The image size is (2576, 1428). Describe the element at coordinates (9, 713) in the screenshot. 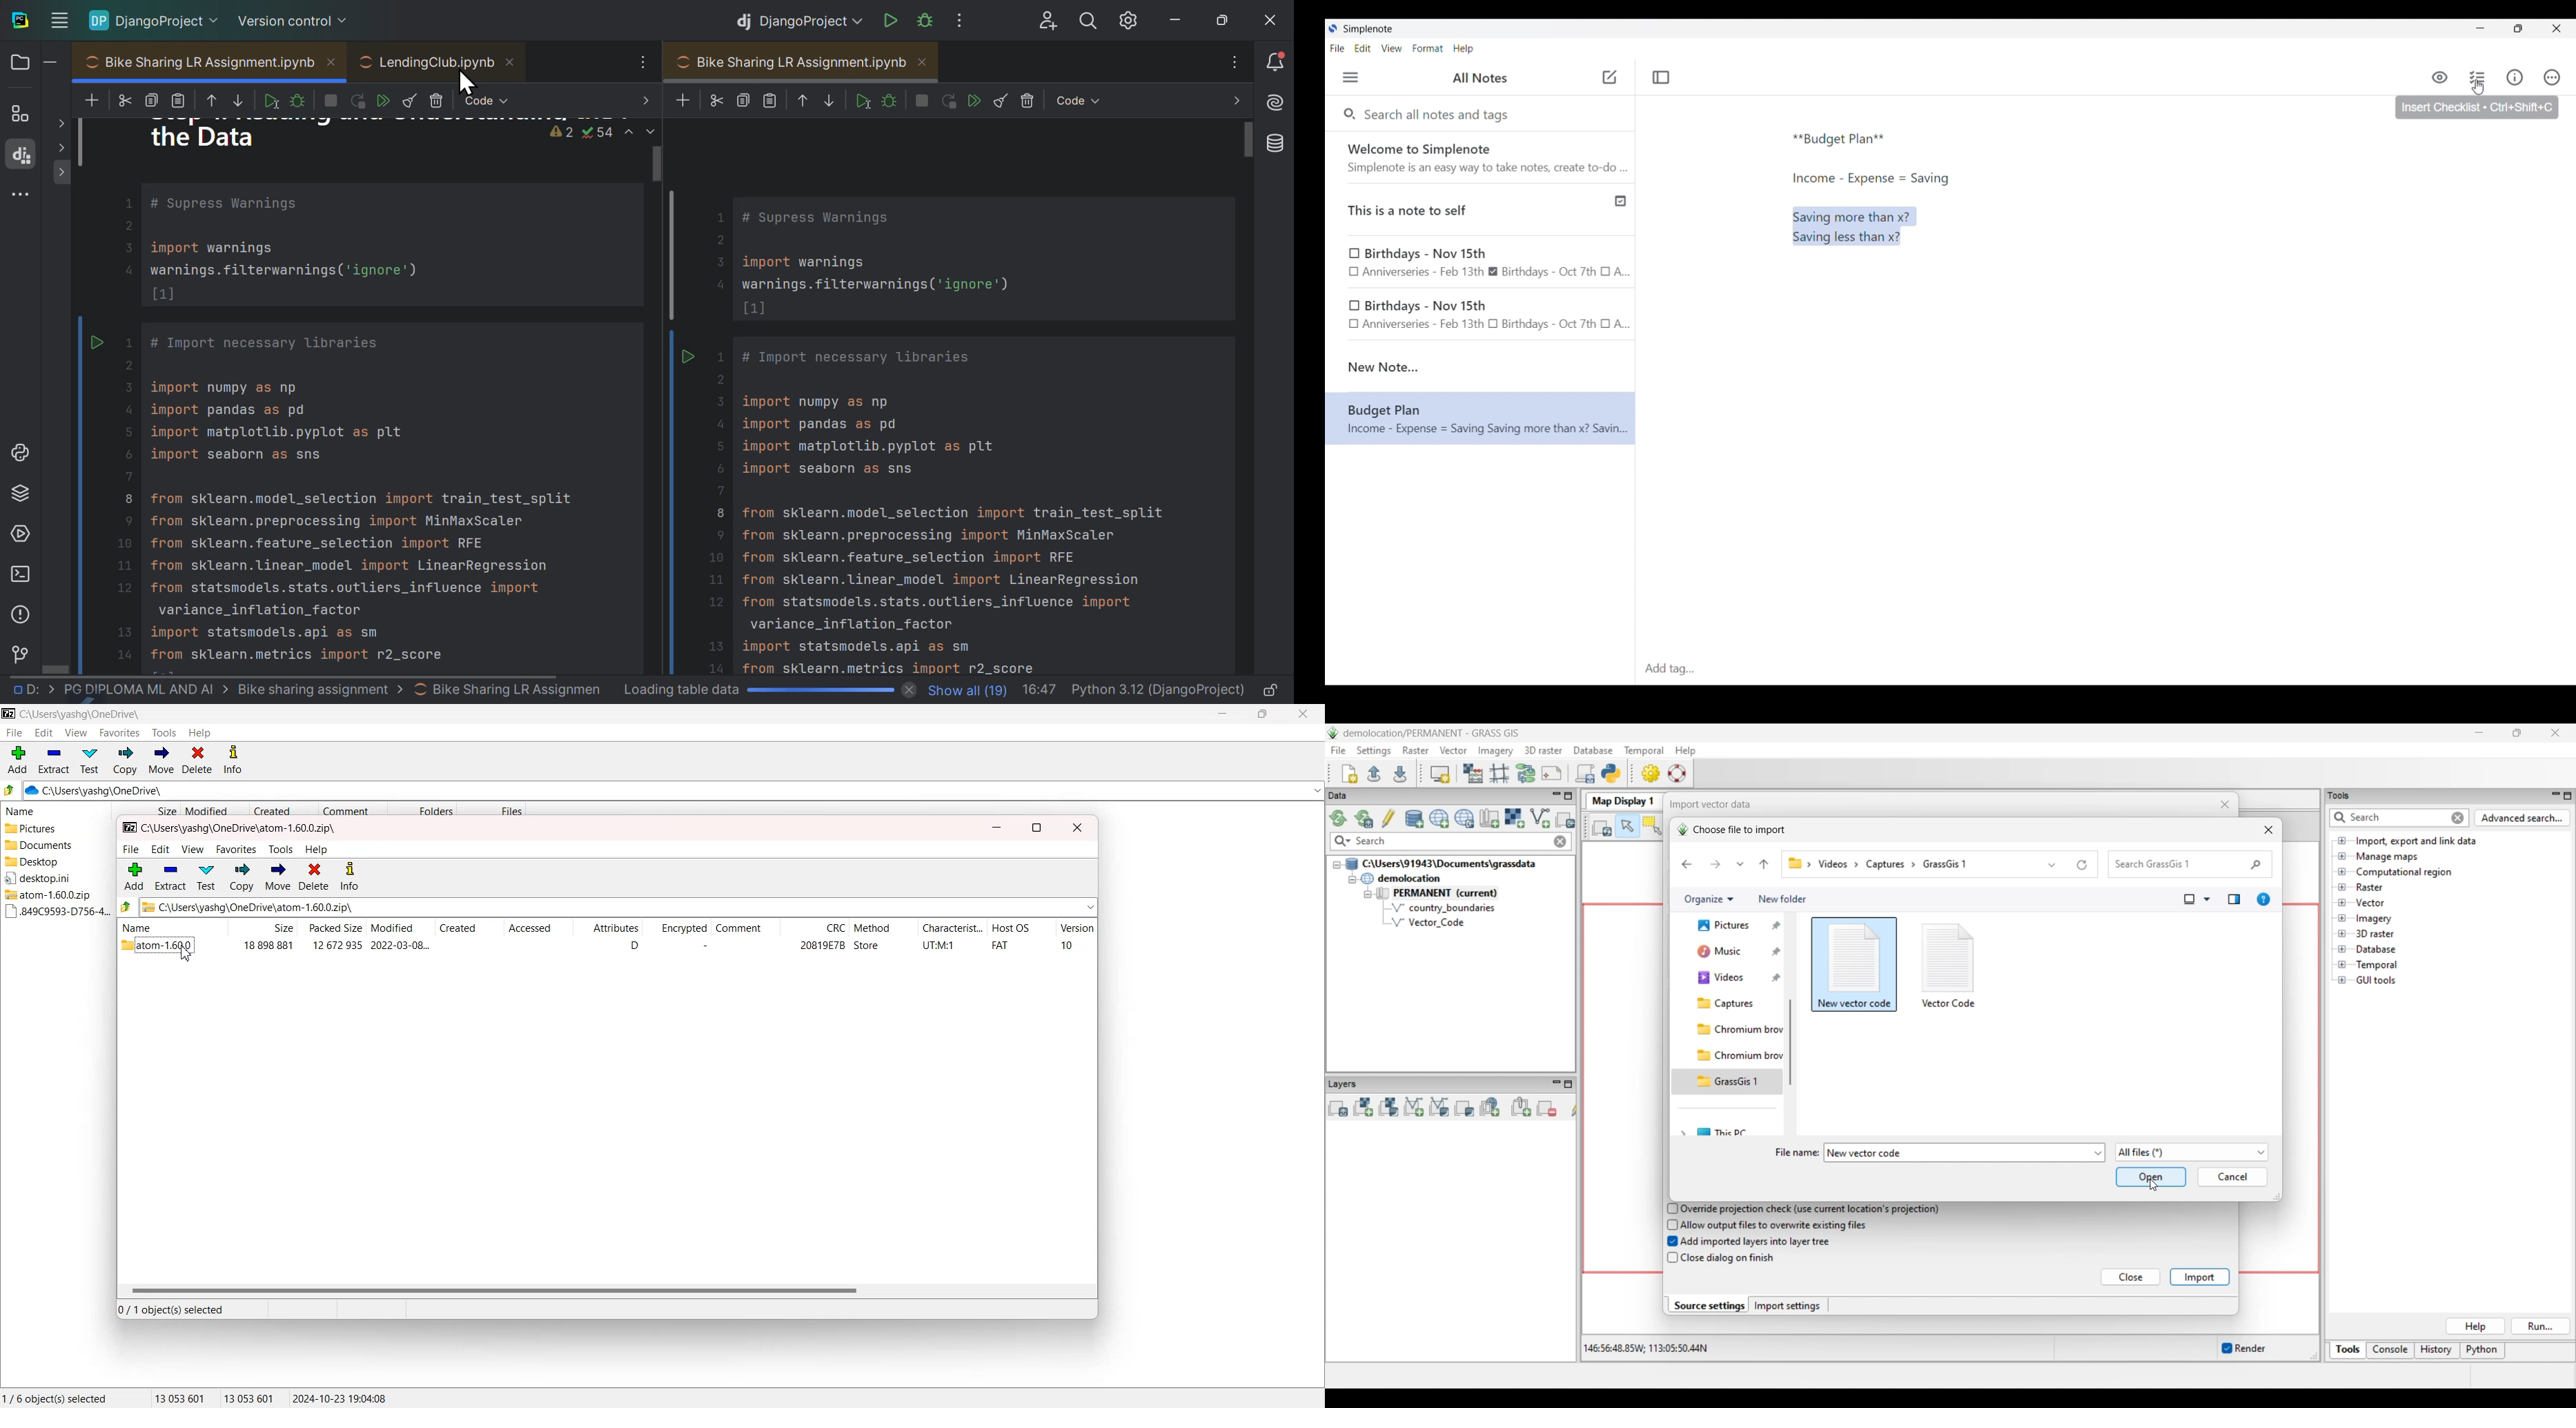

I see `Logo` at that location.